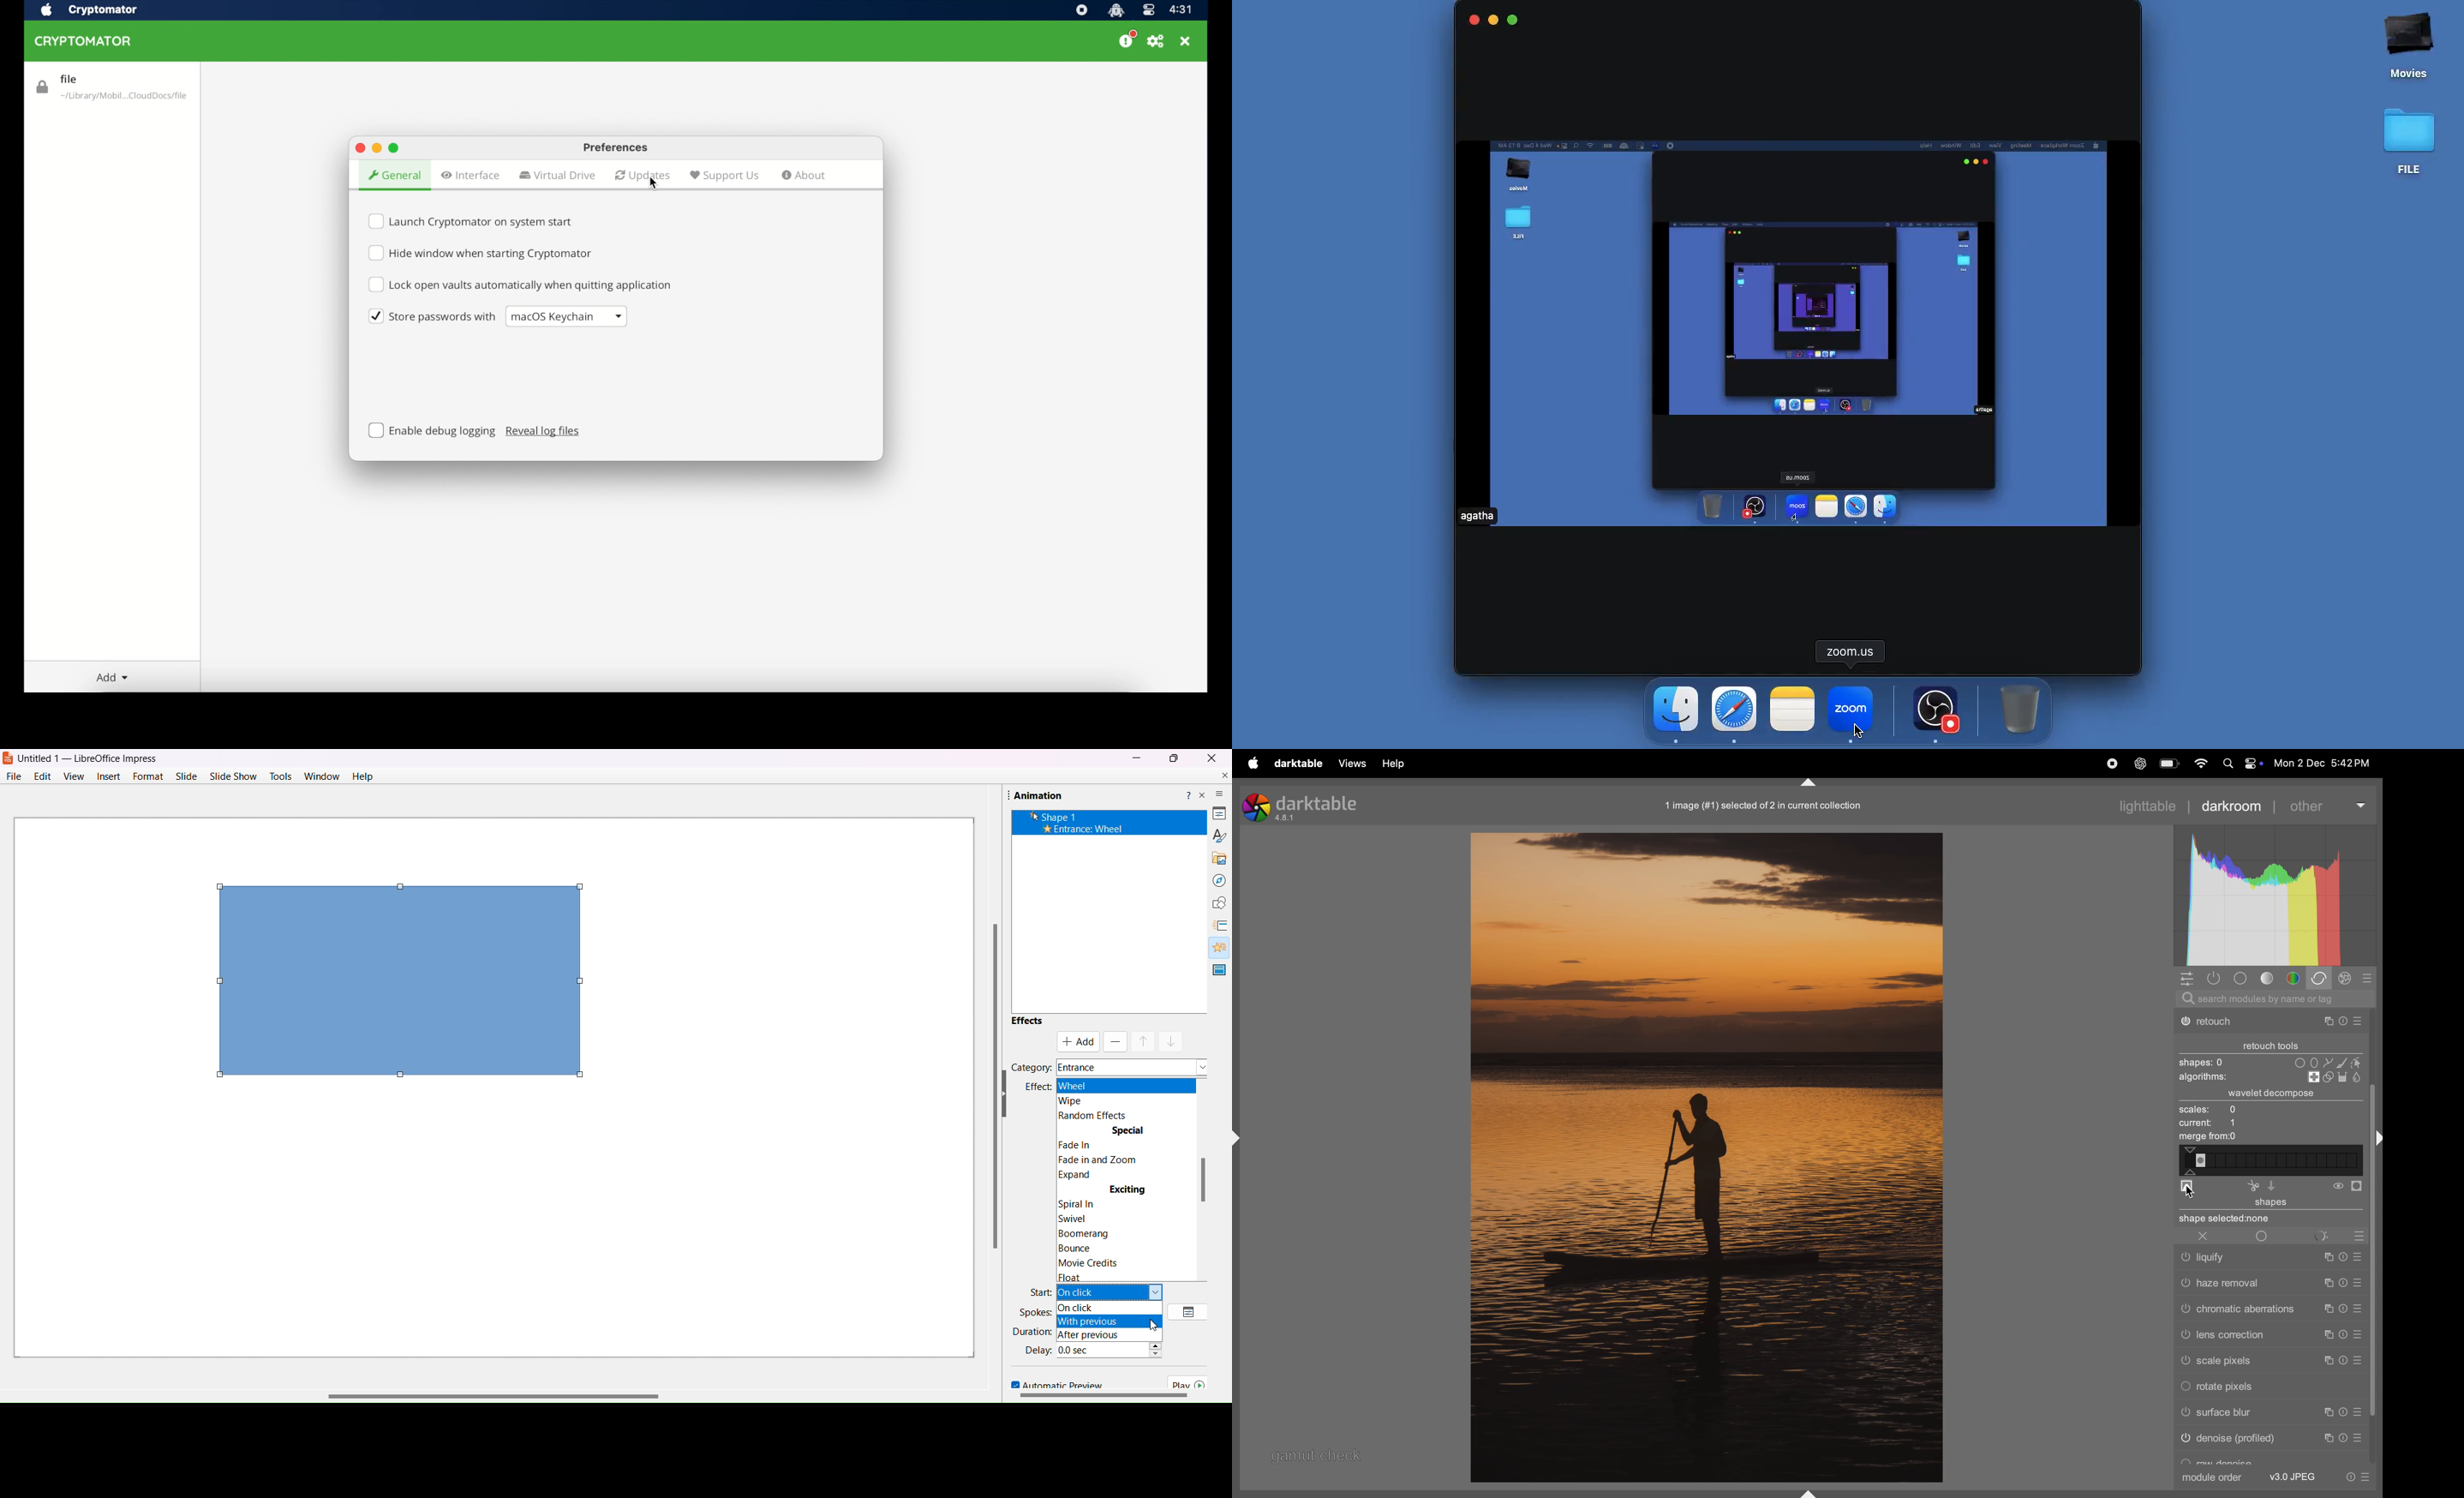 This screenshot has width=2464, height=1512. I want to click on Scrollbar, so click(2376, 1299).